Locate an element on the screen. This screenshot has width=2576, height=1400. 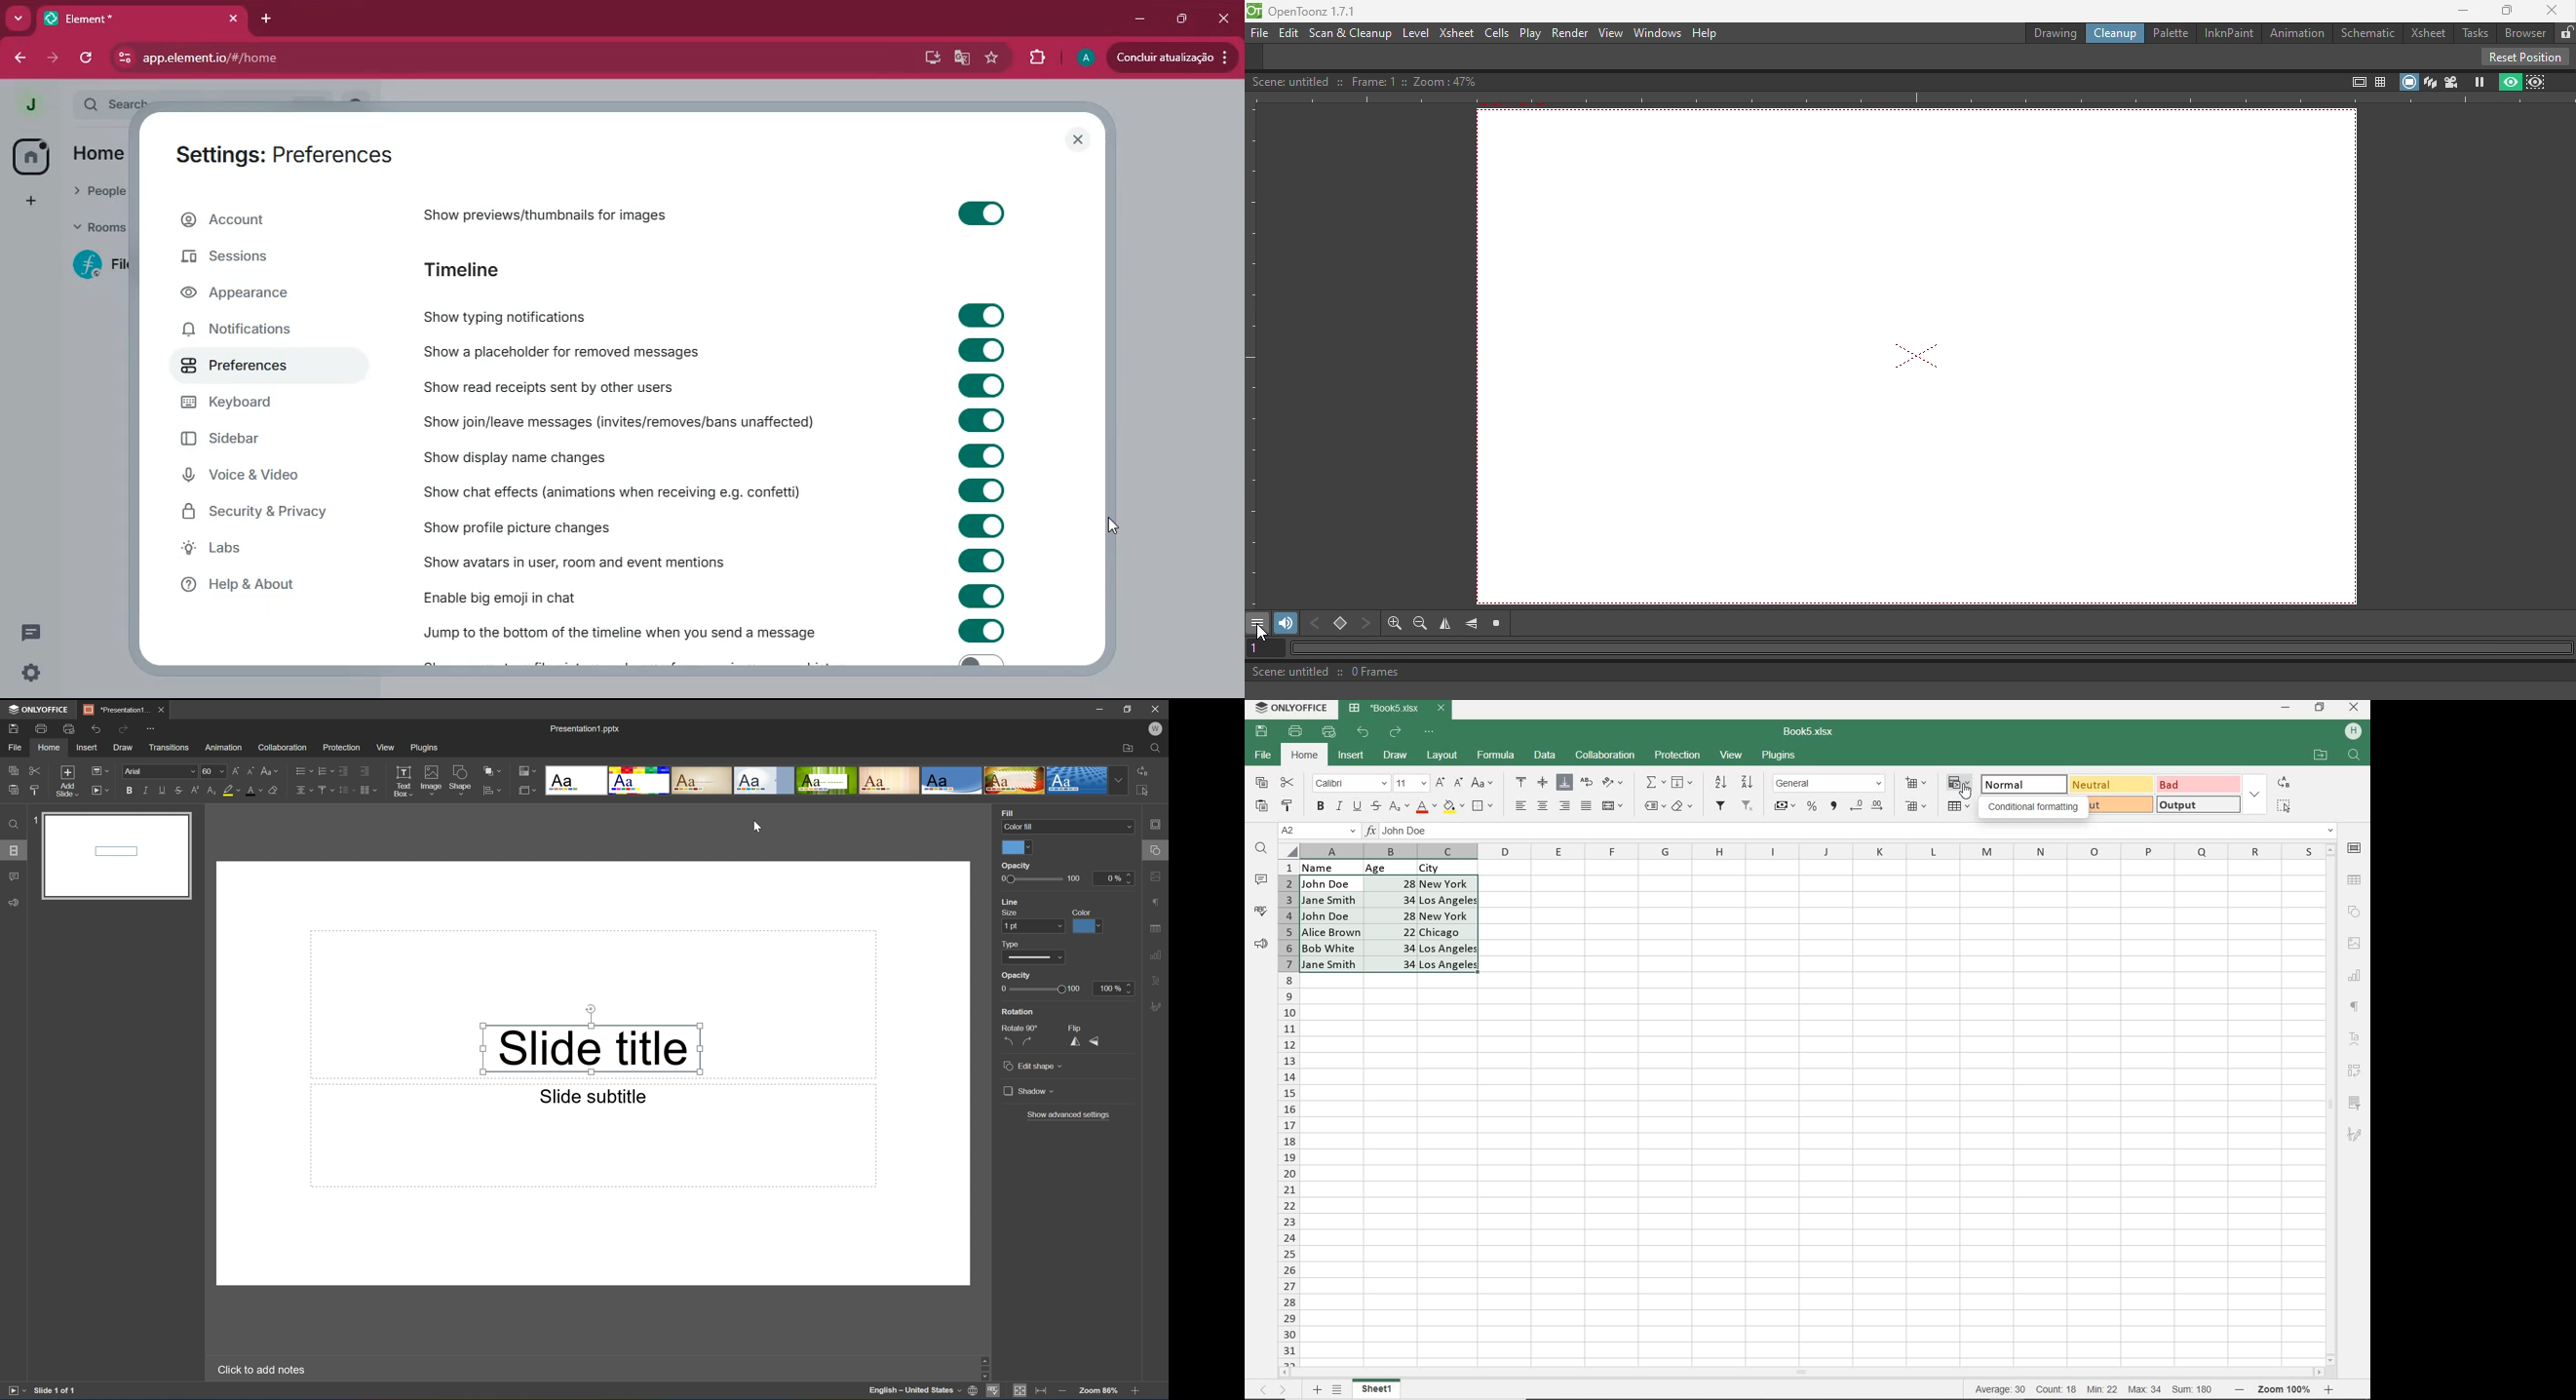
image settings is located at coordinates (1157, 876).